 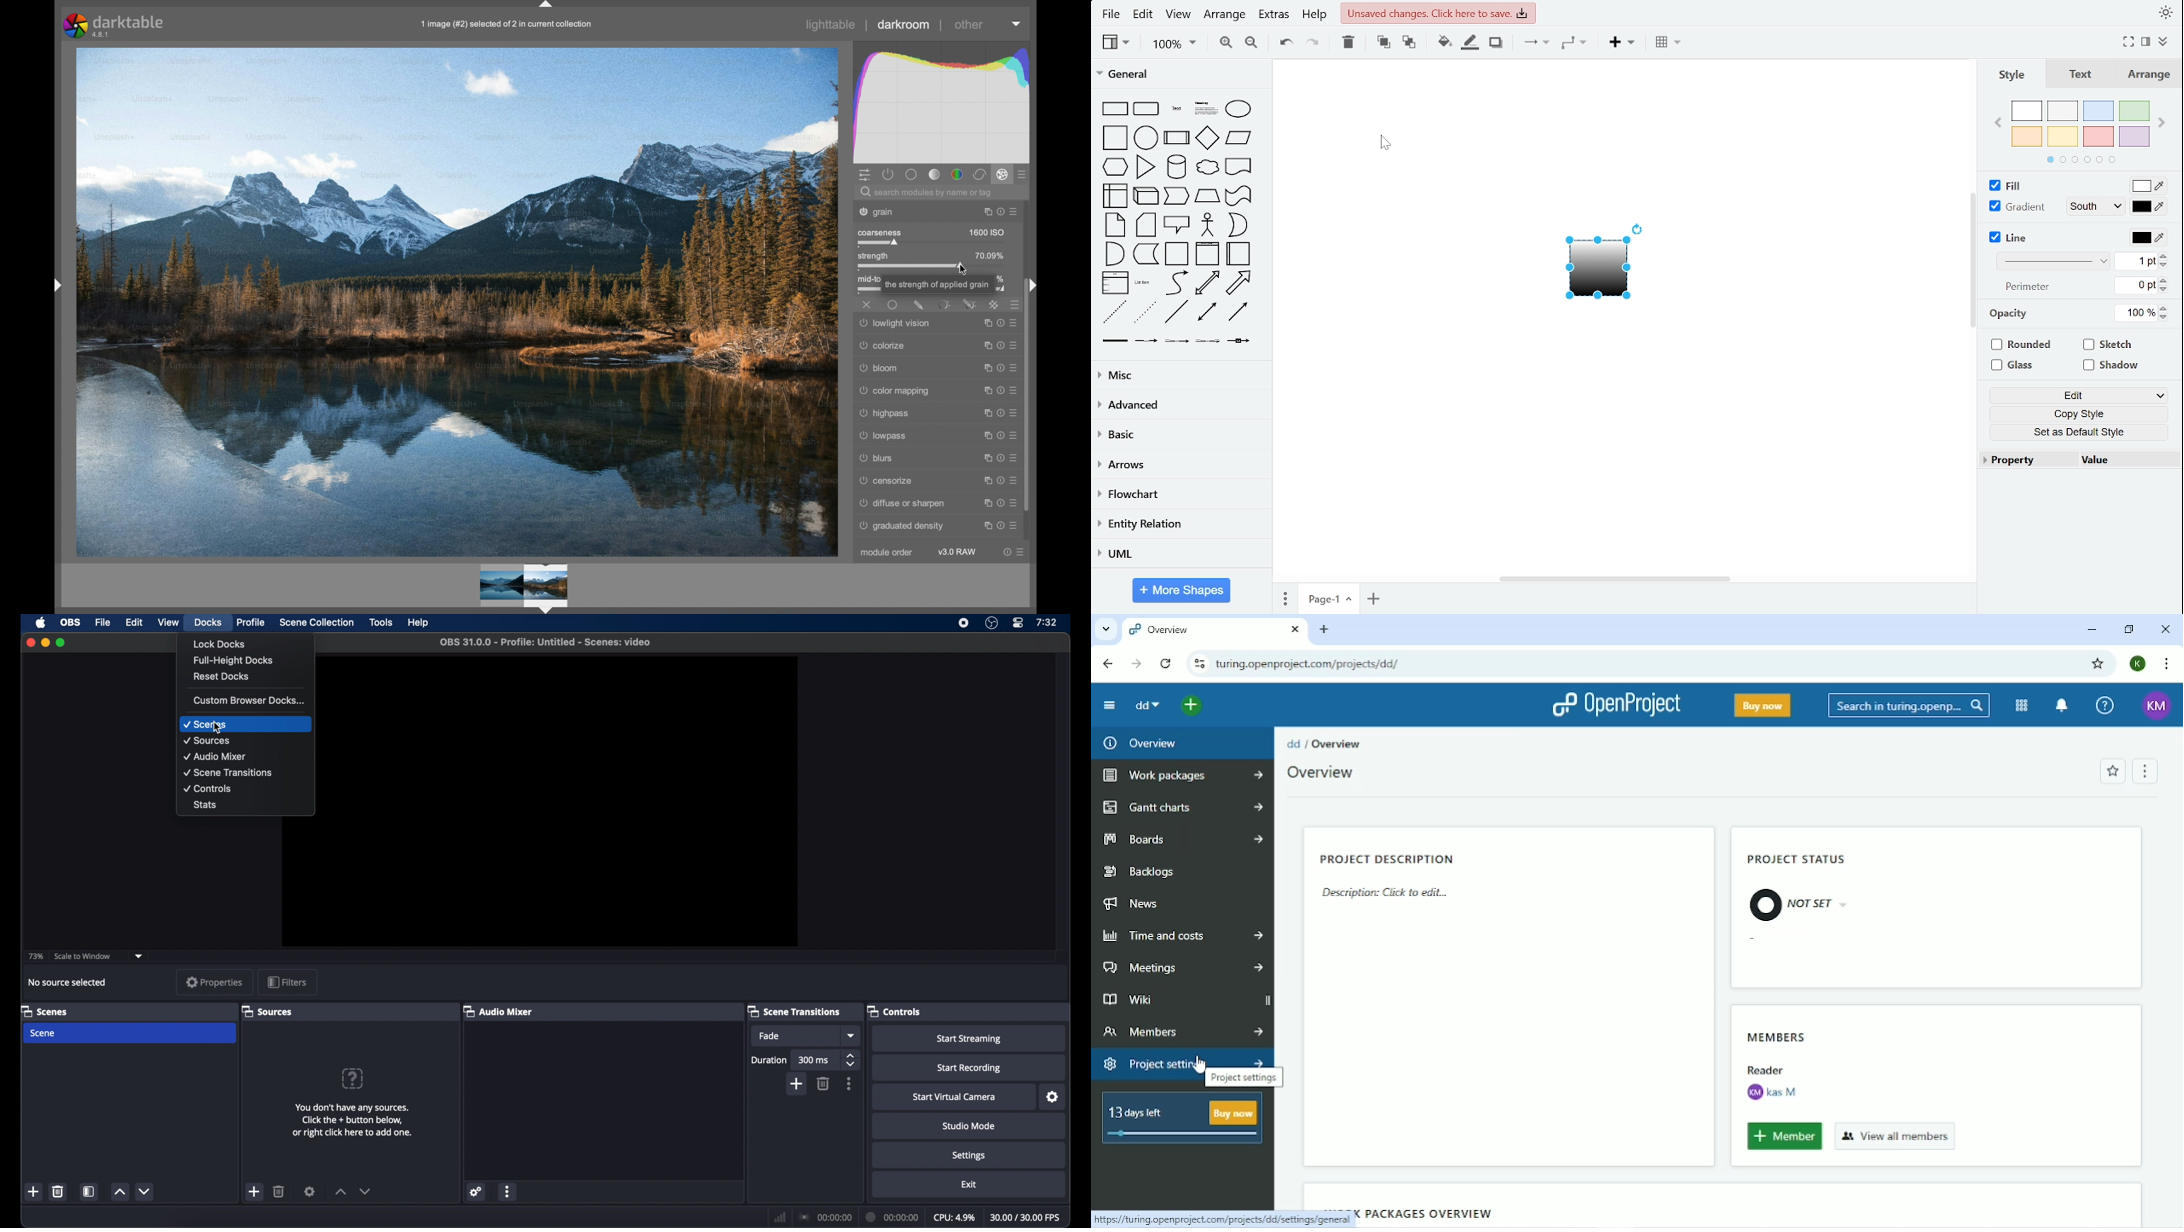 What do you see at coordinates (1175, 253) in the screenshot?
I see `general shapes` at bounding box center [1175, 253].